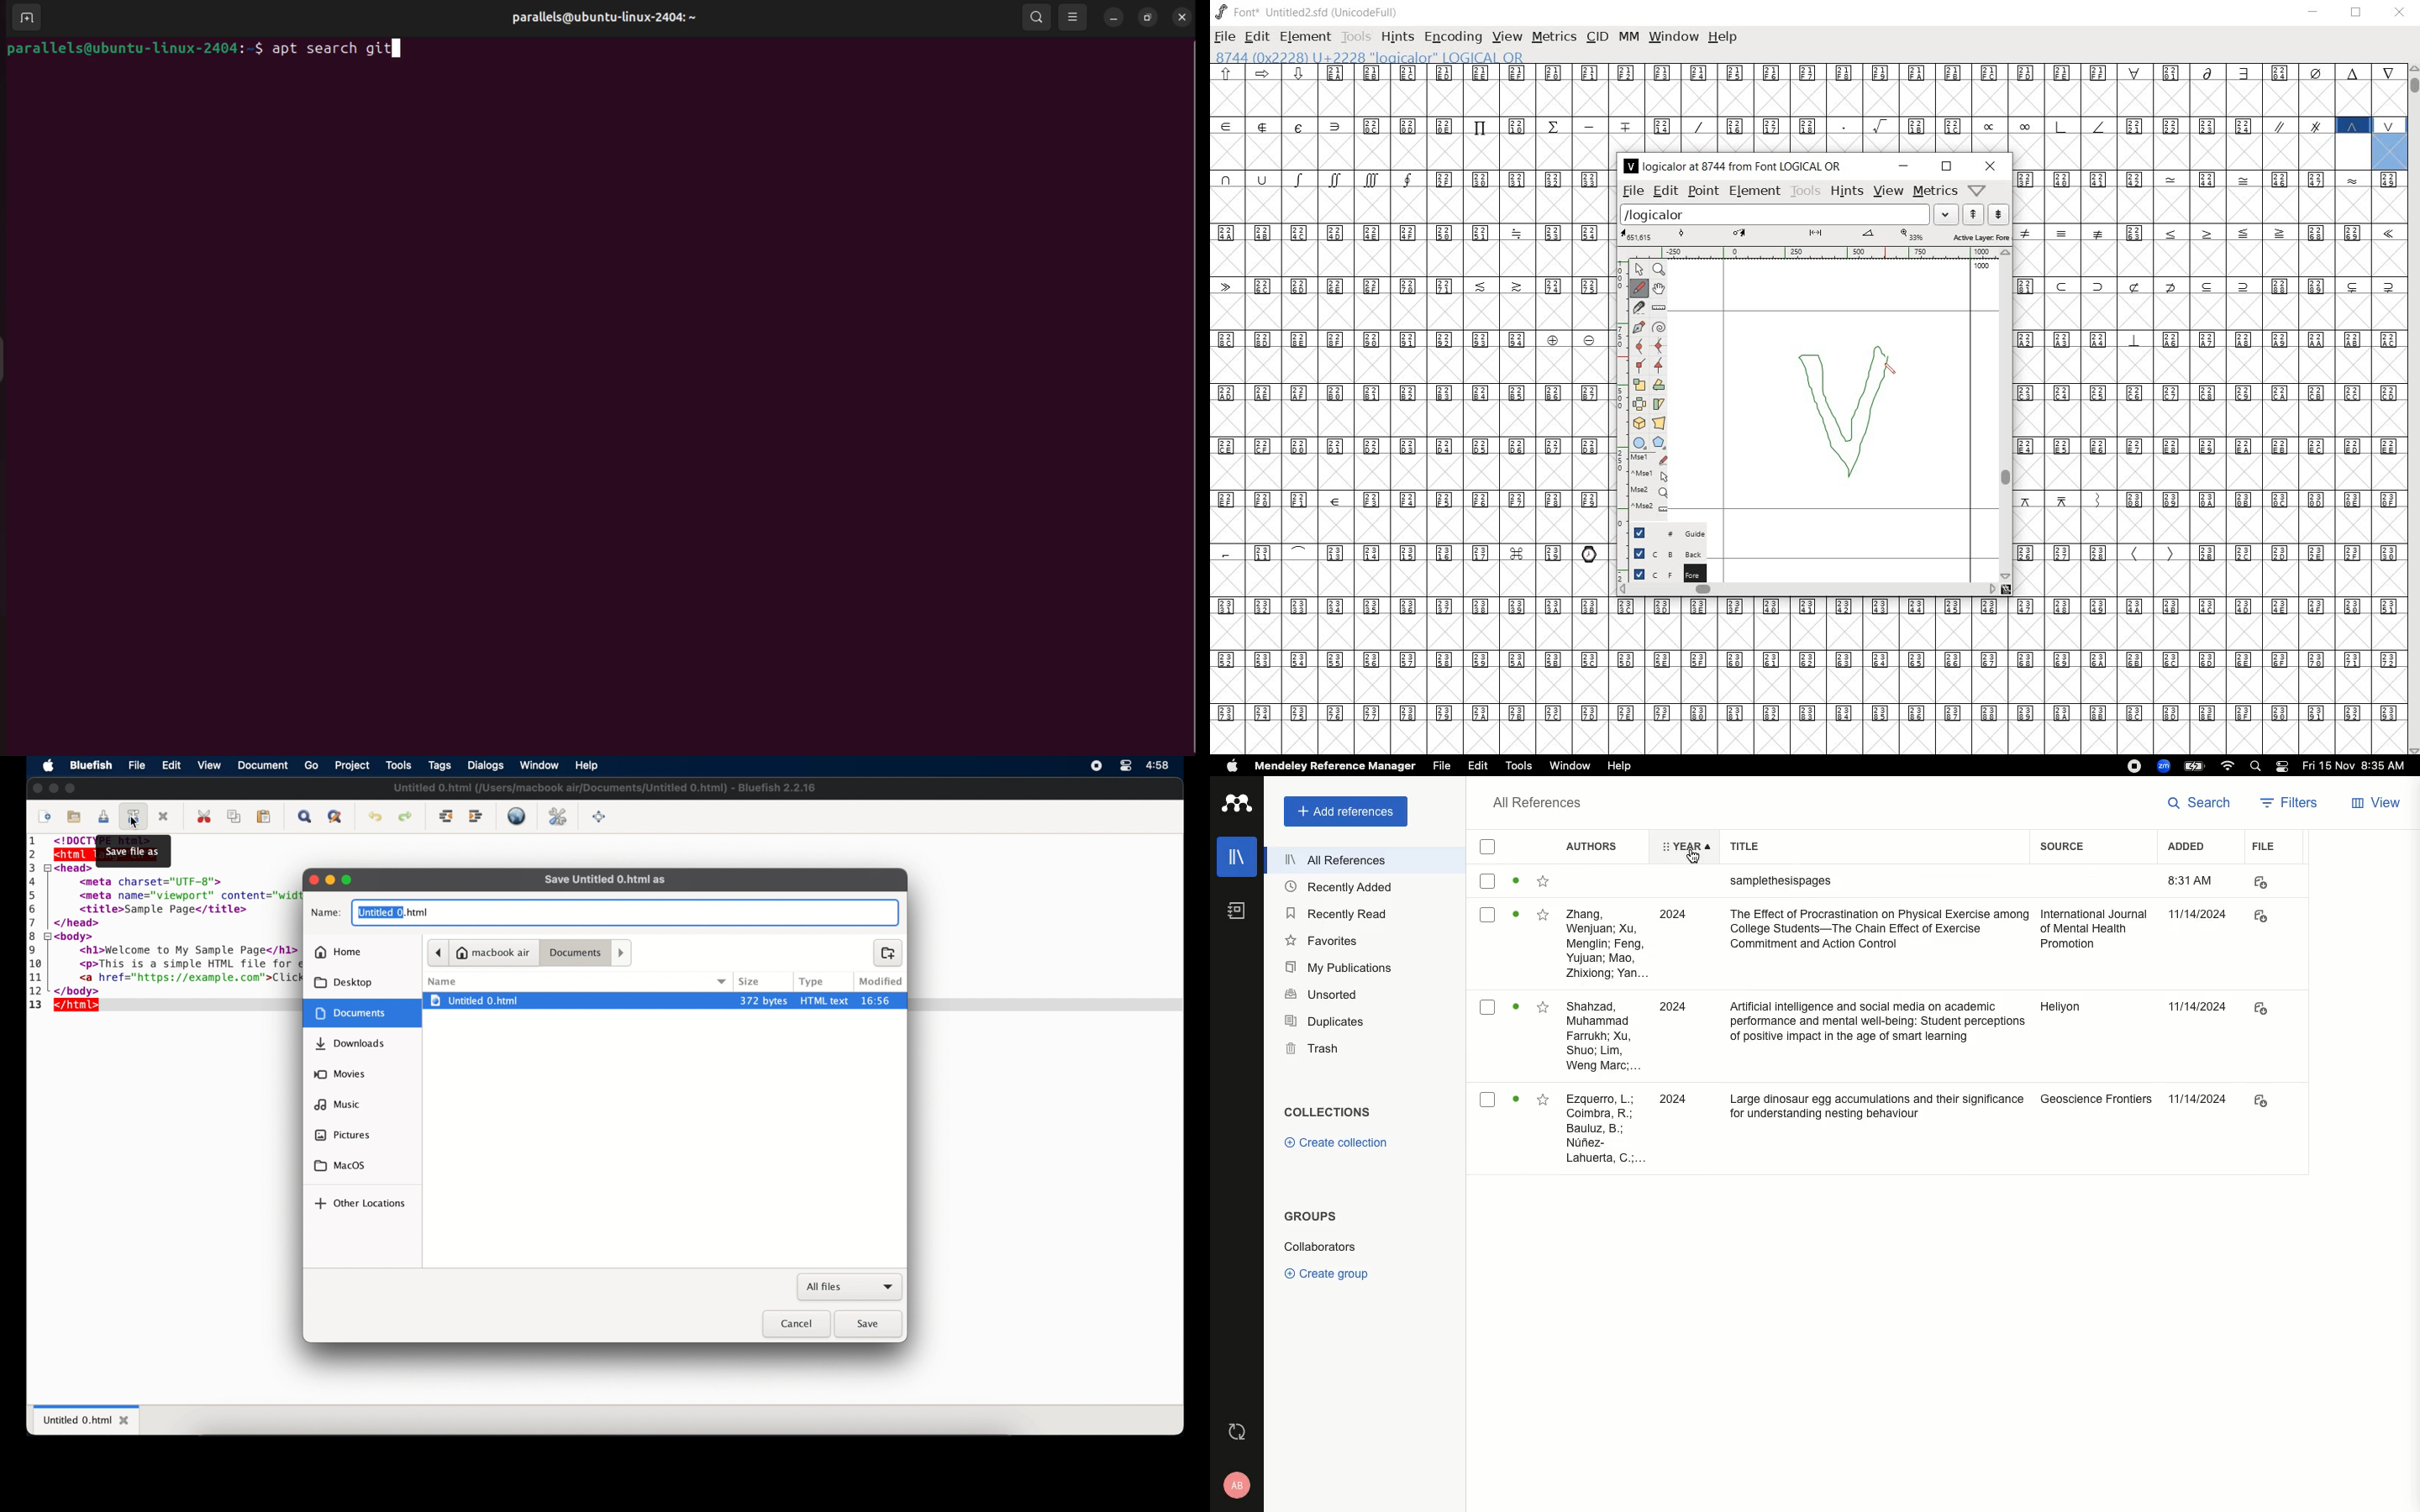 The width and height of the screenshot is (2436, 1512). I want to click on untitled file name, so click(604, 788).